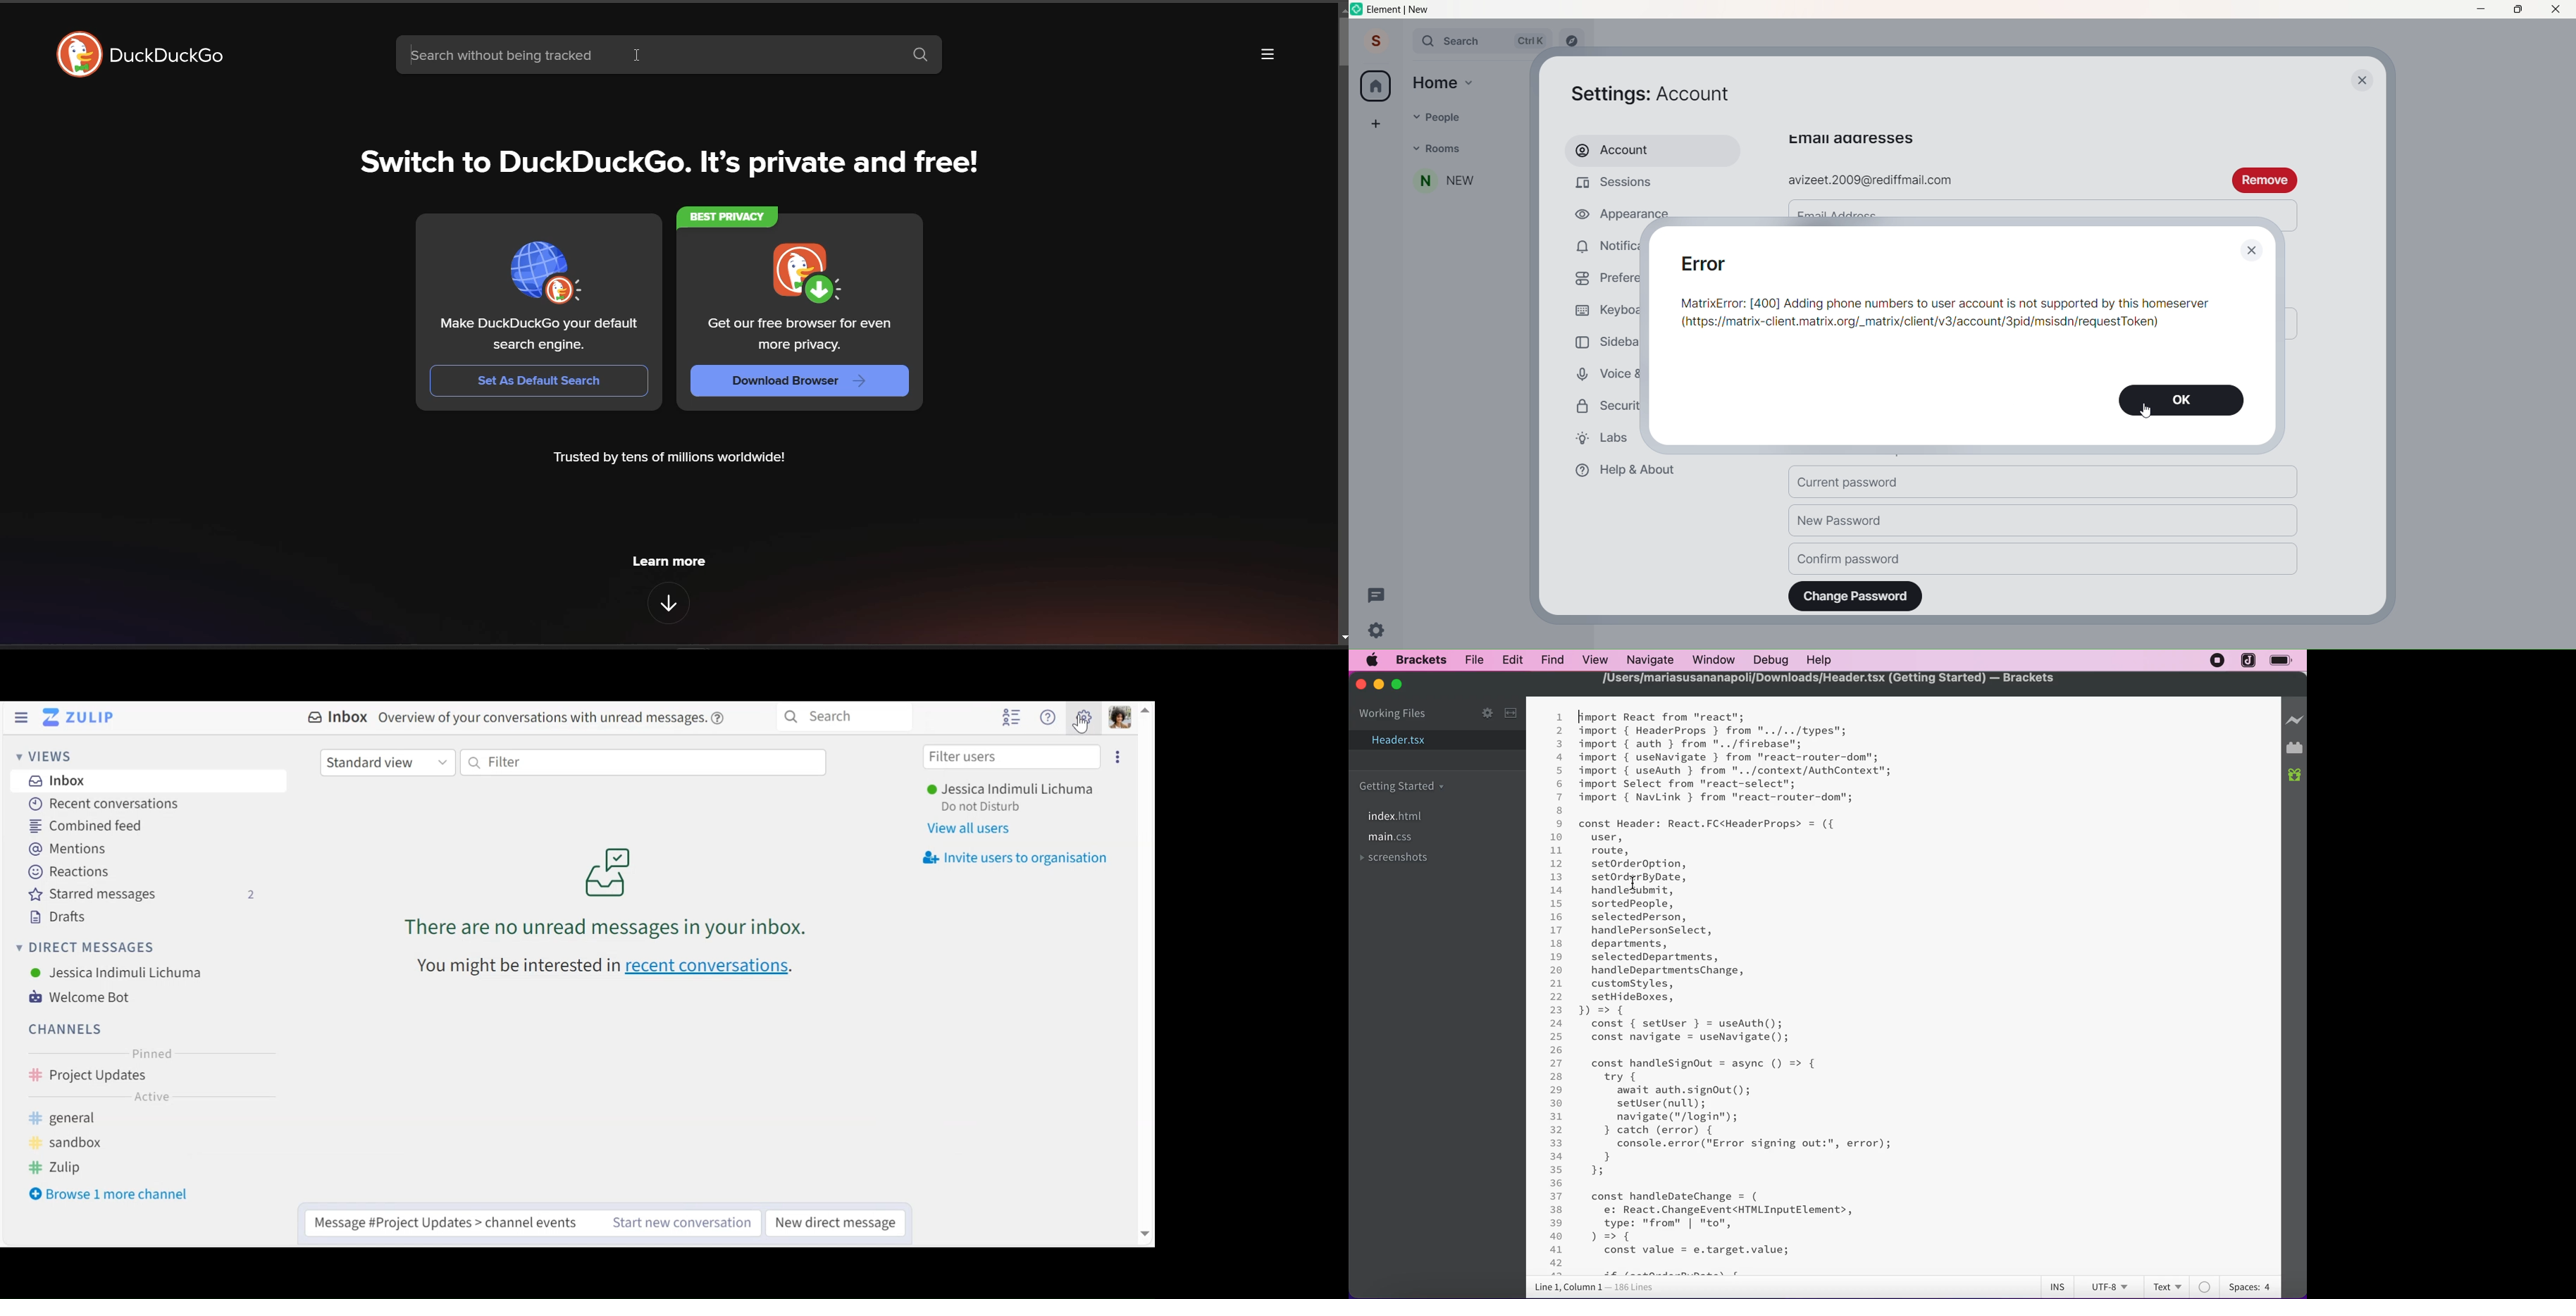 Image resolution: width=2576 pixels, height=1316 pixels. I want to click on Current Password, so click(2046, 483).